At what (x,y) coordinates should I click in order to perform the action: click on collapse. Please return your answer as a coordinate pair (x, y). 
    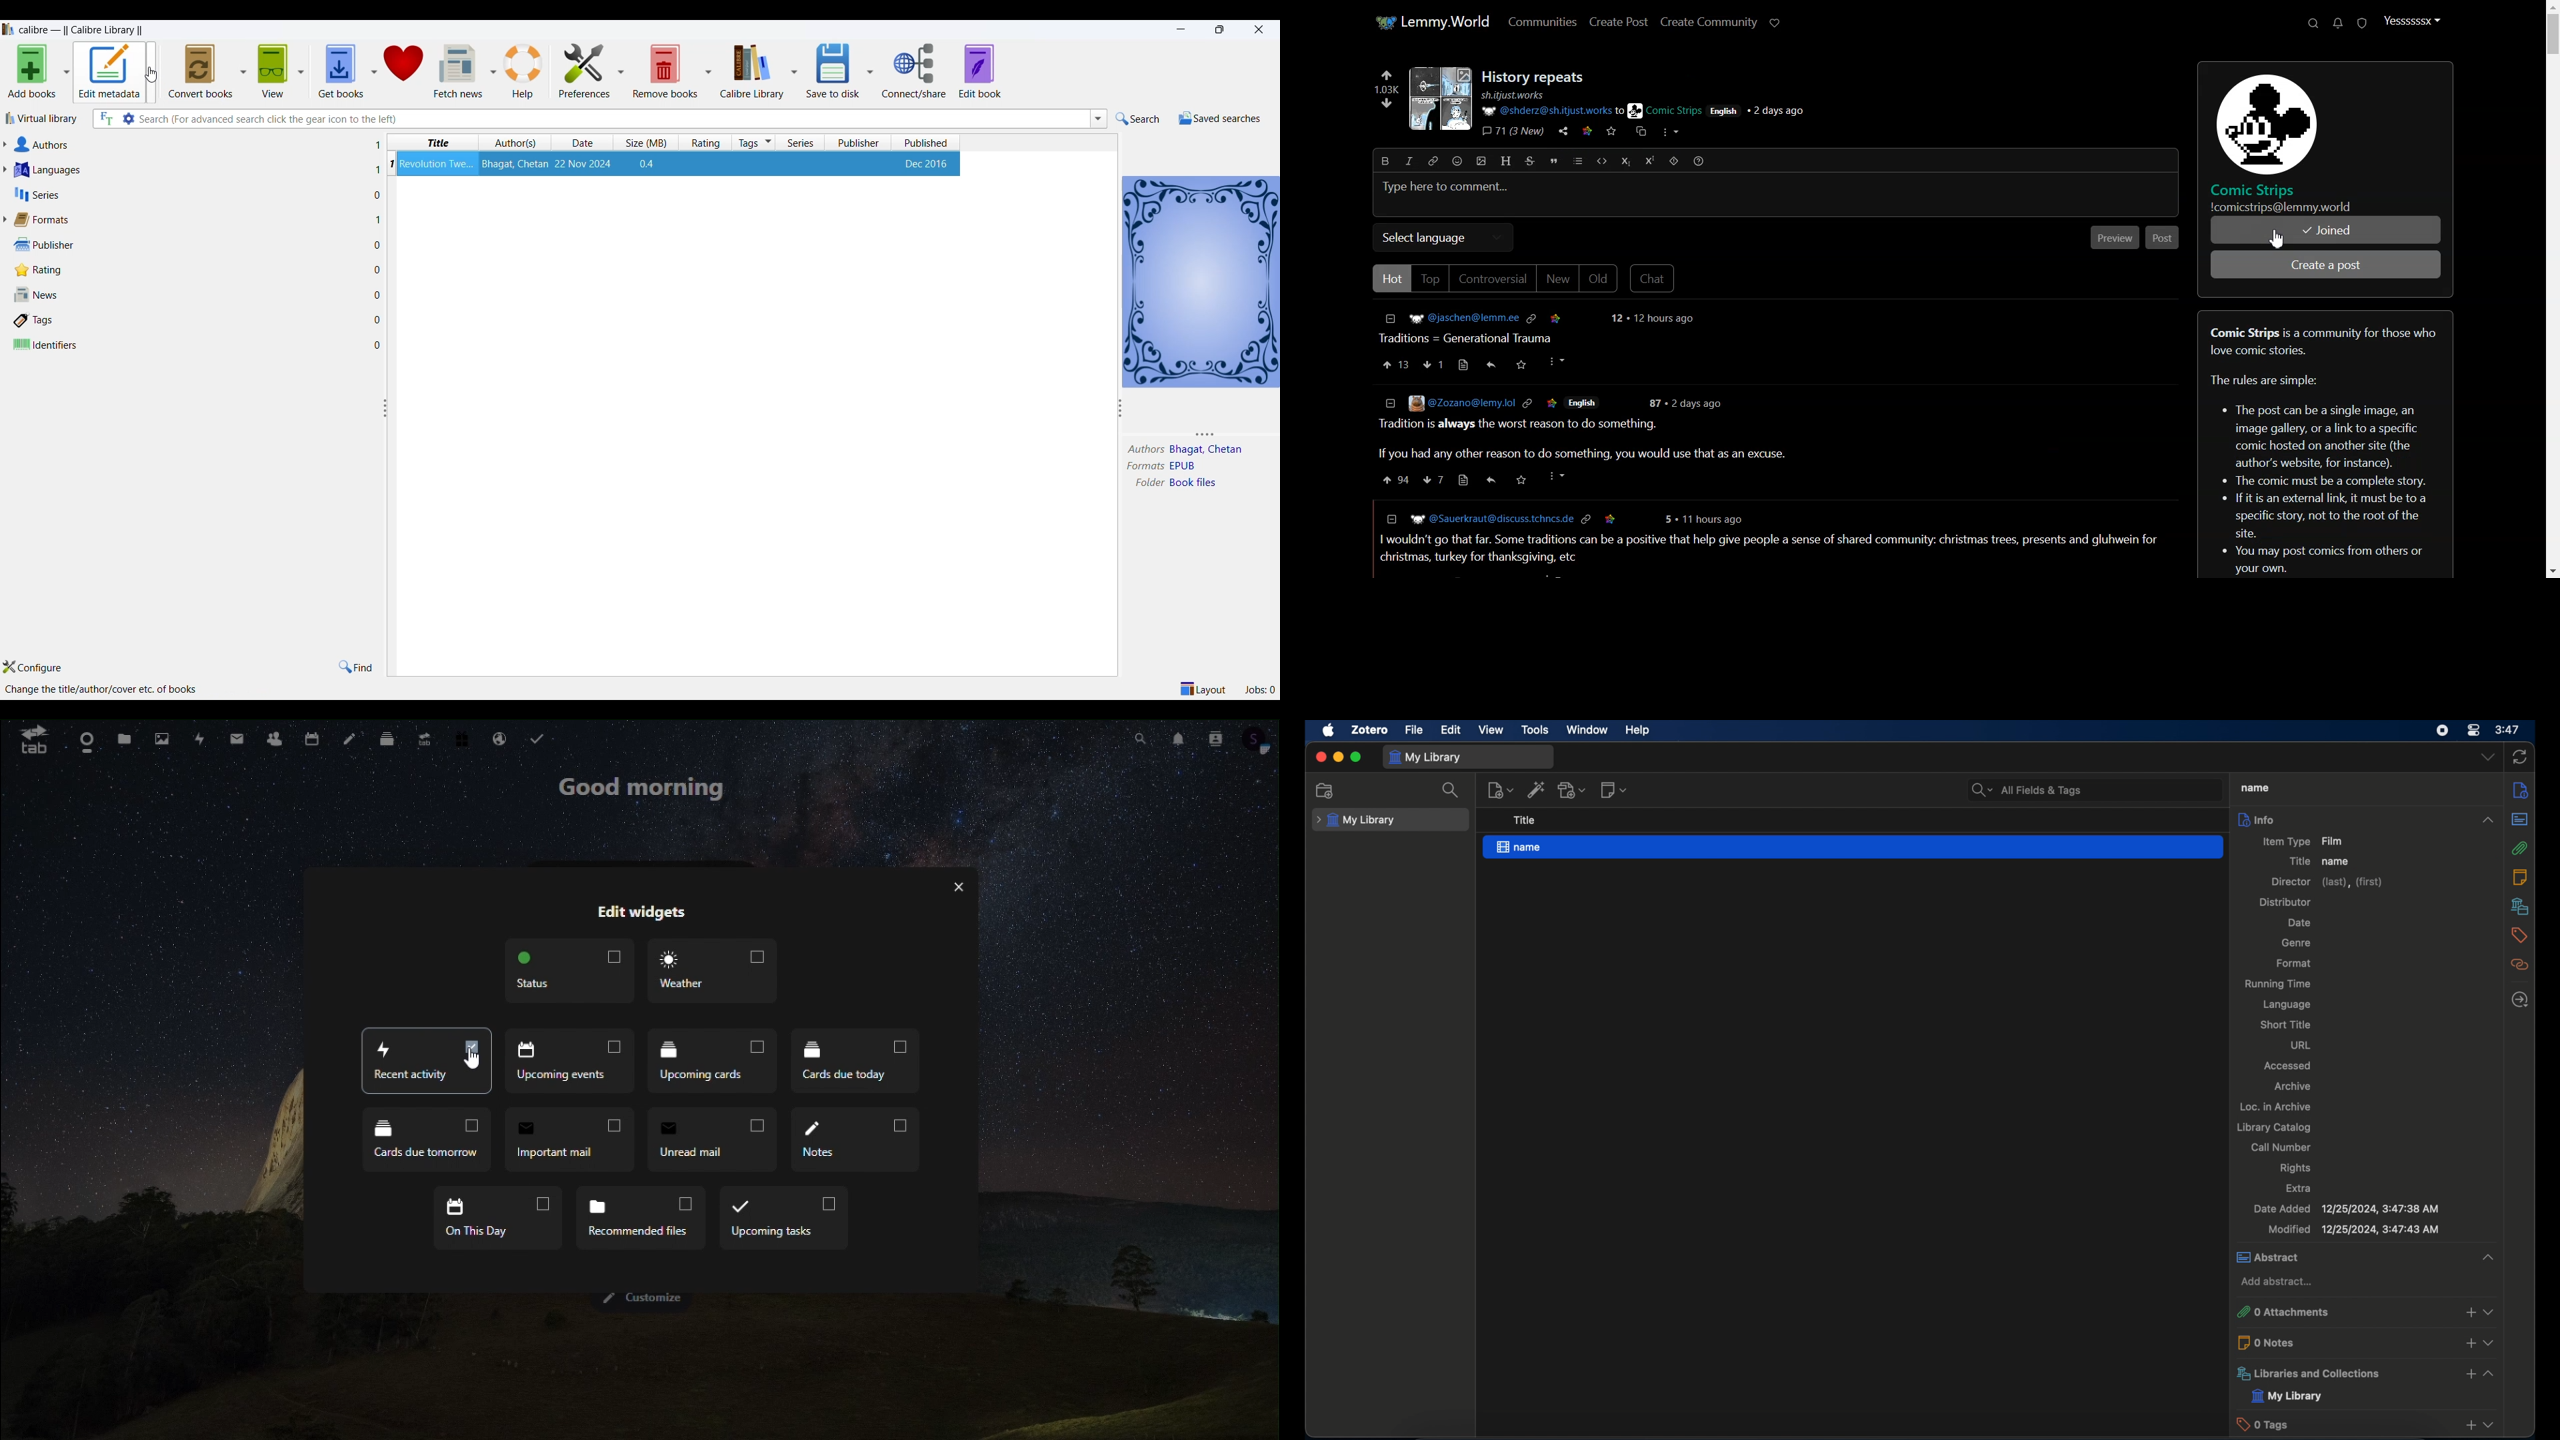
    Looking at the image, I should click on (2494, 1372).